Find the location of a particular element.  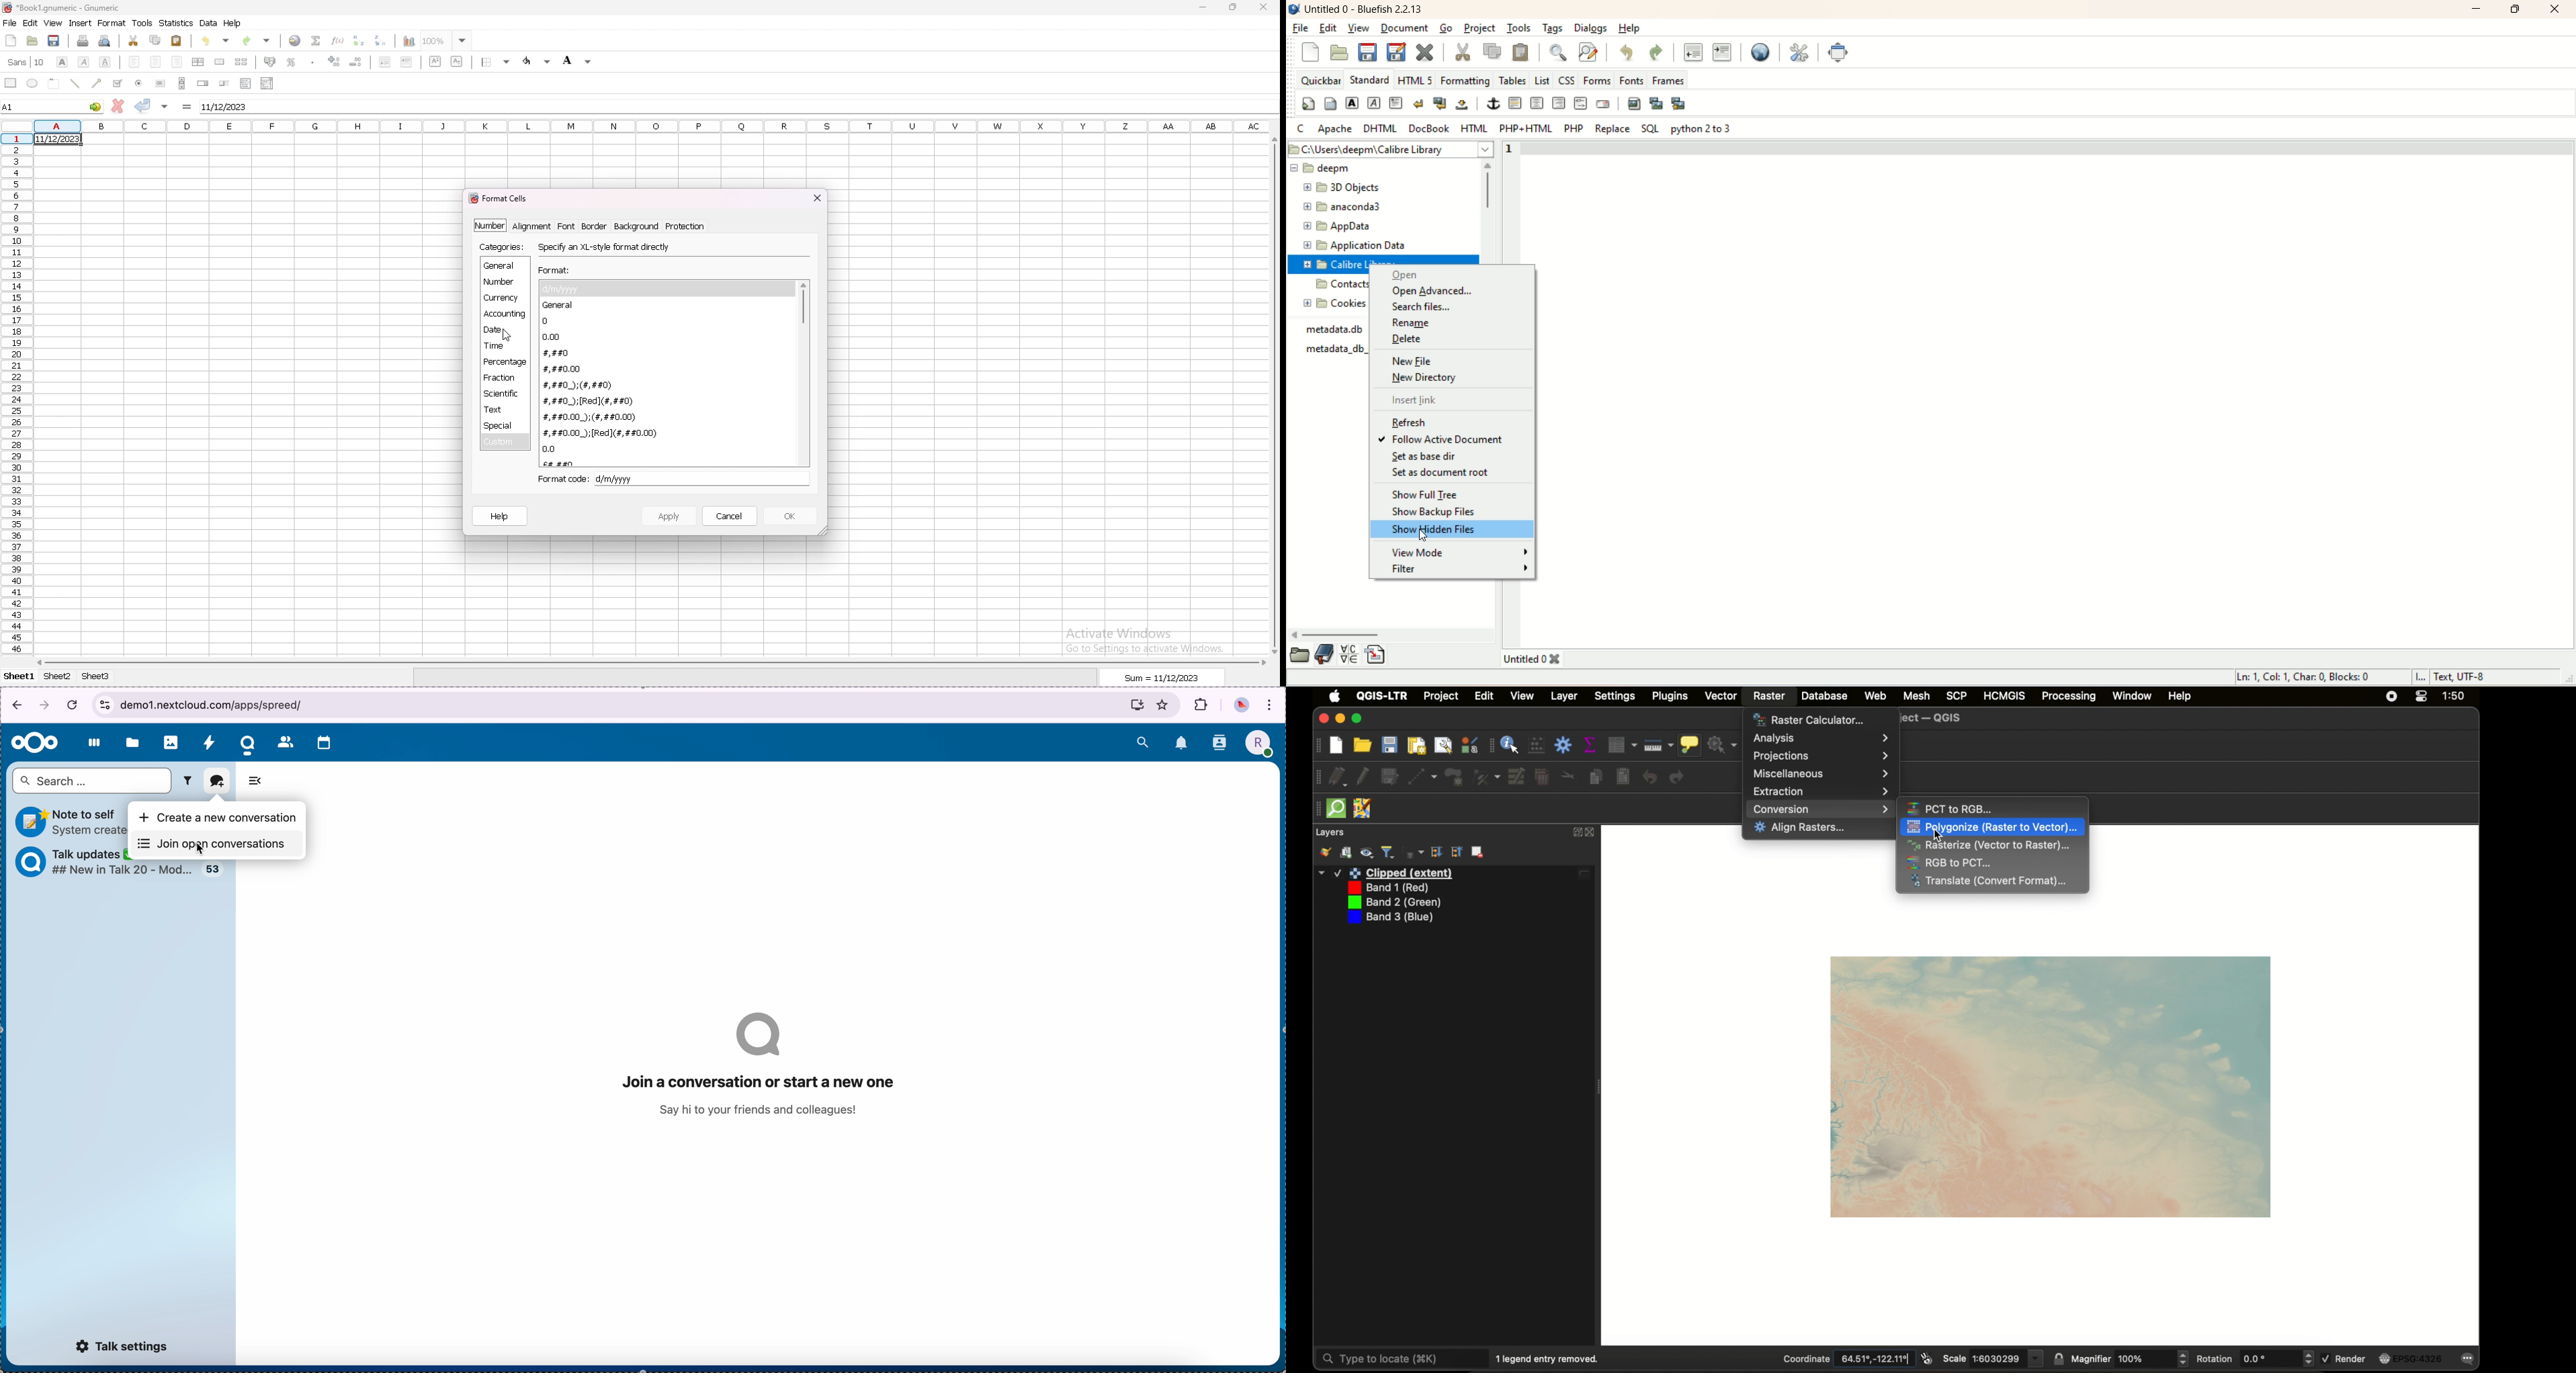

maximize is located at coordinates (1358, 719).